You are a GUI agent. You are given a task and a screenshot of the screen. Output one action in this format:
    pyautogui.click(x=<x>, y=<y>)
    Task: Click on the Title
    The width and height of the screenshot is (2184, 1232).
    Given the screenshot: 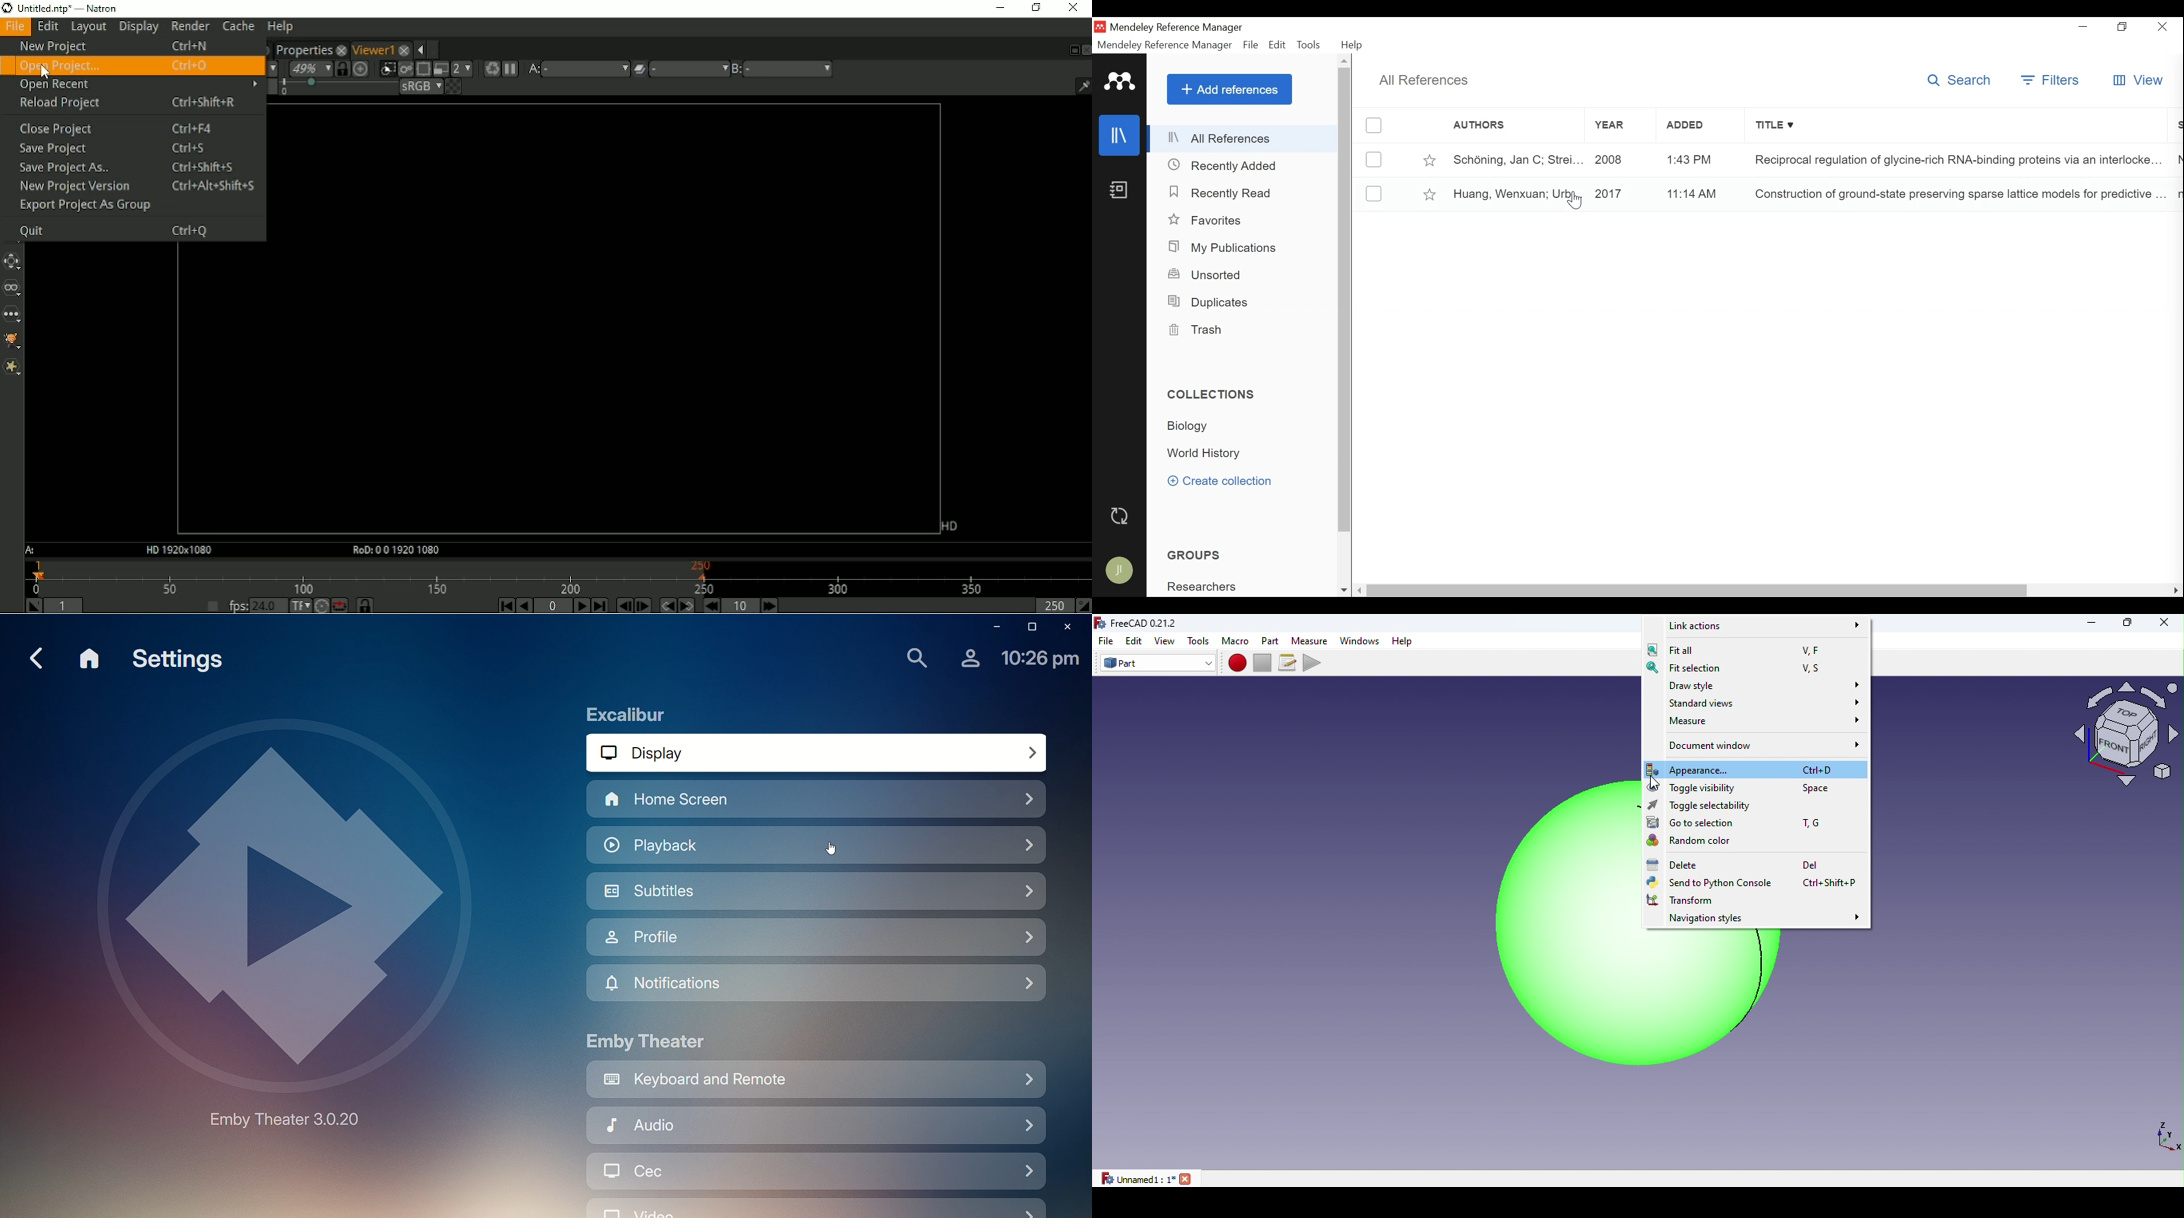 What is the action you would take?
    pyautogui.click(x=1957, y=159)
    